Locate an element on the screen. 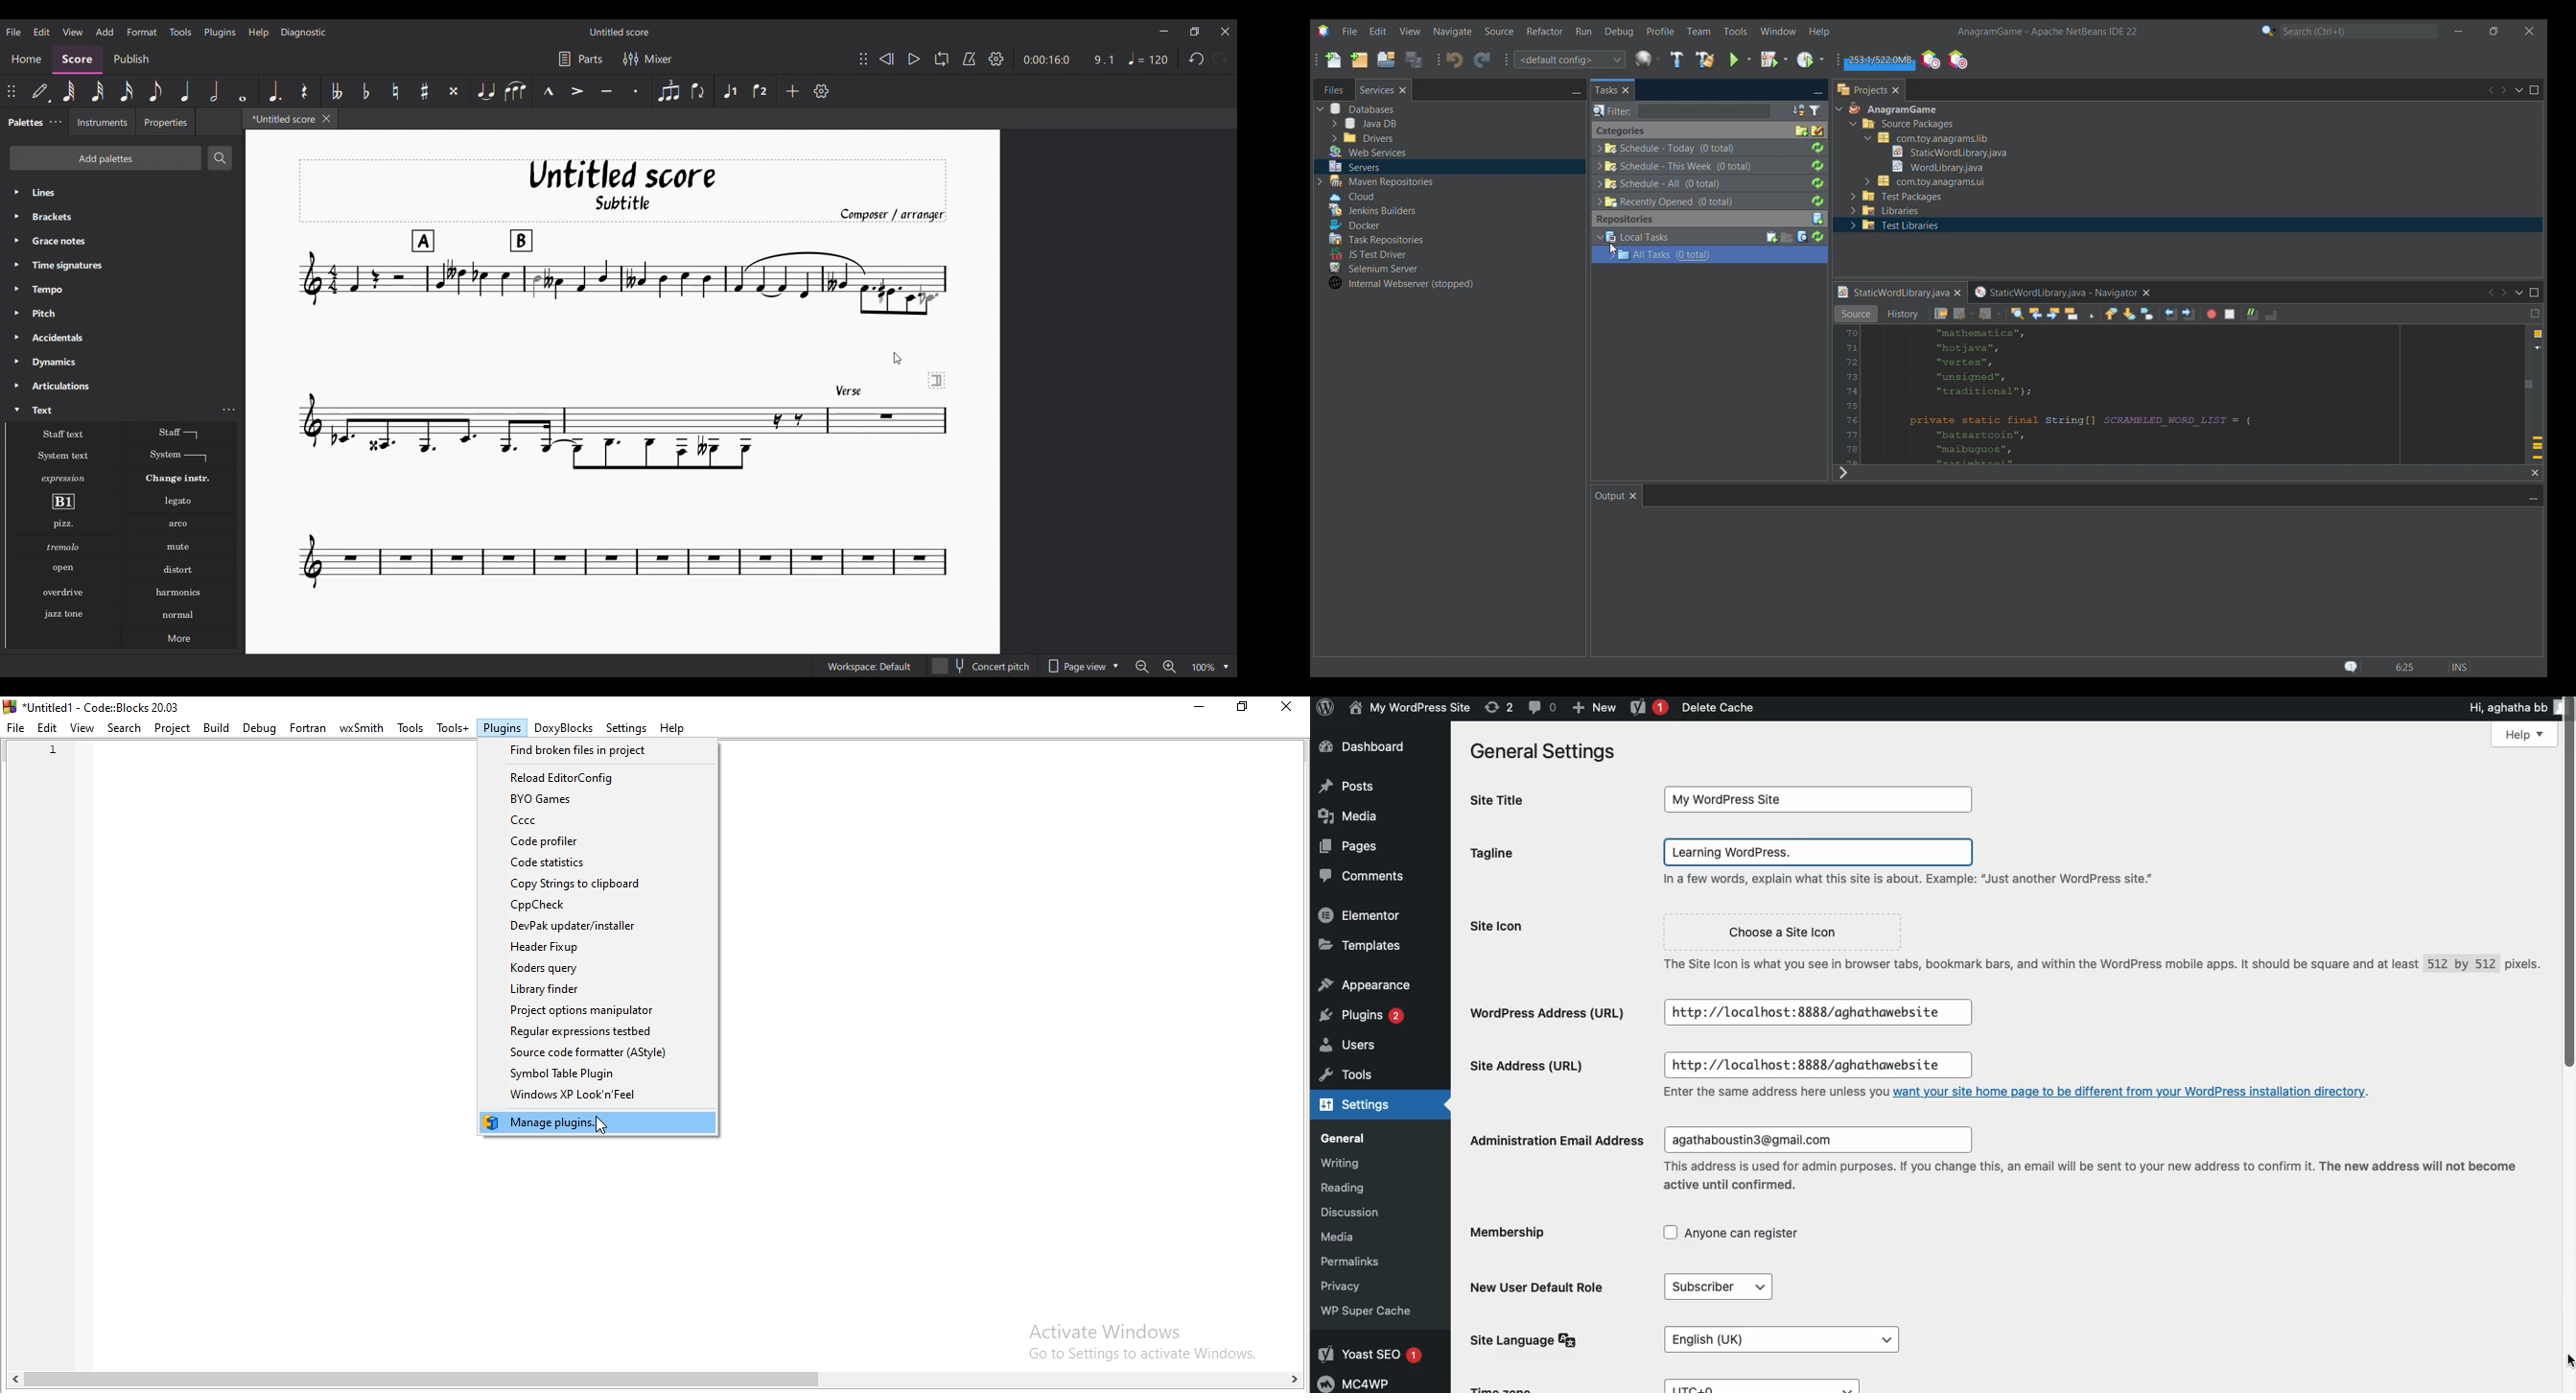 Image resolution: width=2576 pixels, height=1400 pixels. Post is located at coordinates (1348, 784).